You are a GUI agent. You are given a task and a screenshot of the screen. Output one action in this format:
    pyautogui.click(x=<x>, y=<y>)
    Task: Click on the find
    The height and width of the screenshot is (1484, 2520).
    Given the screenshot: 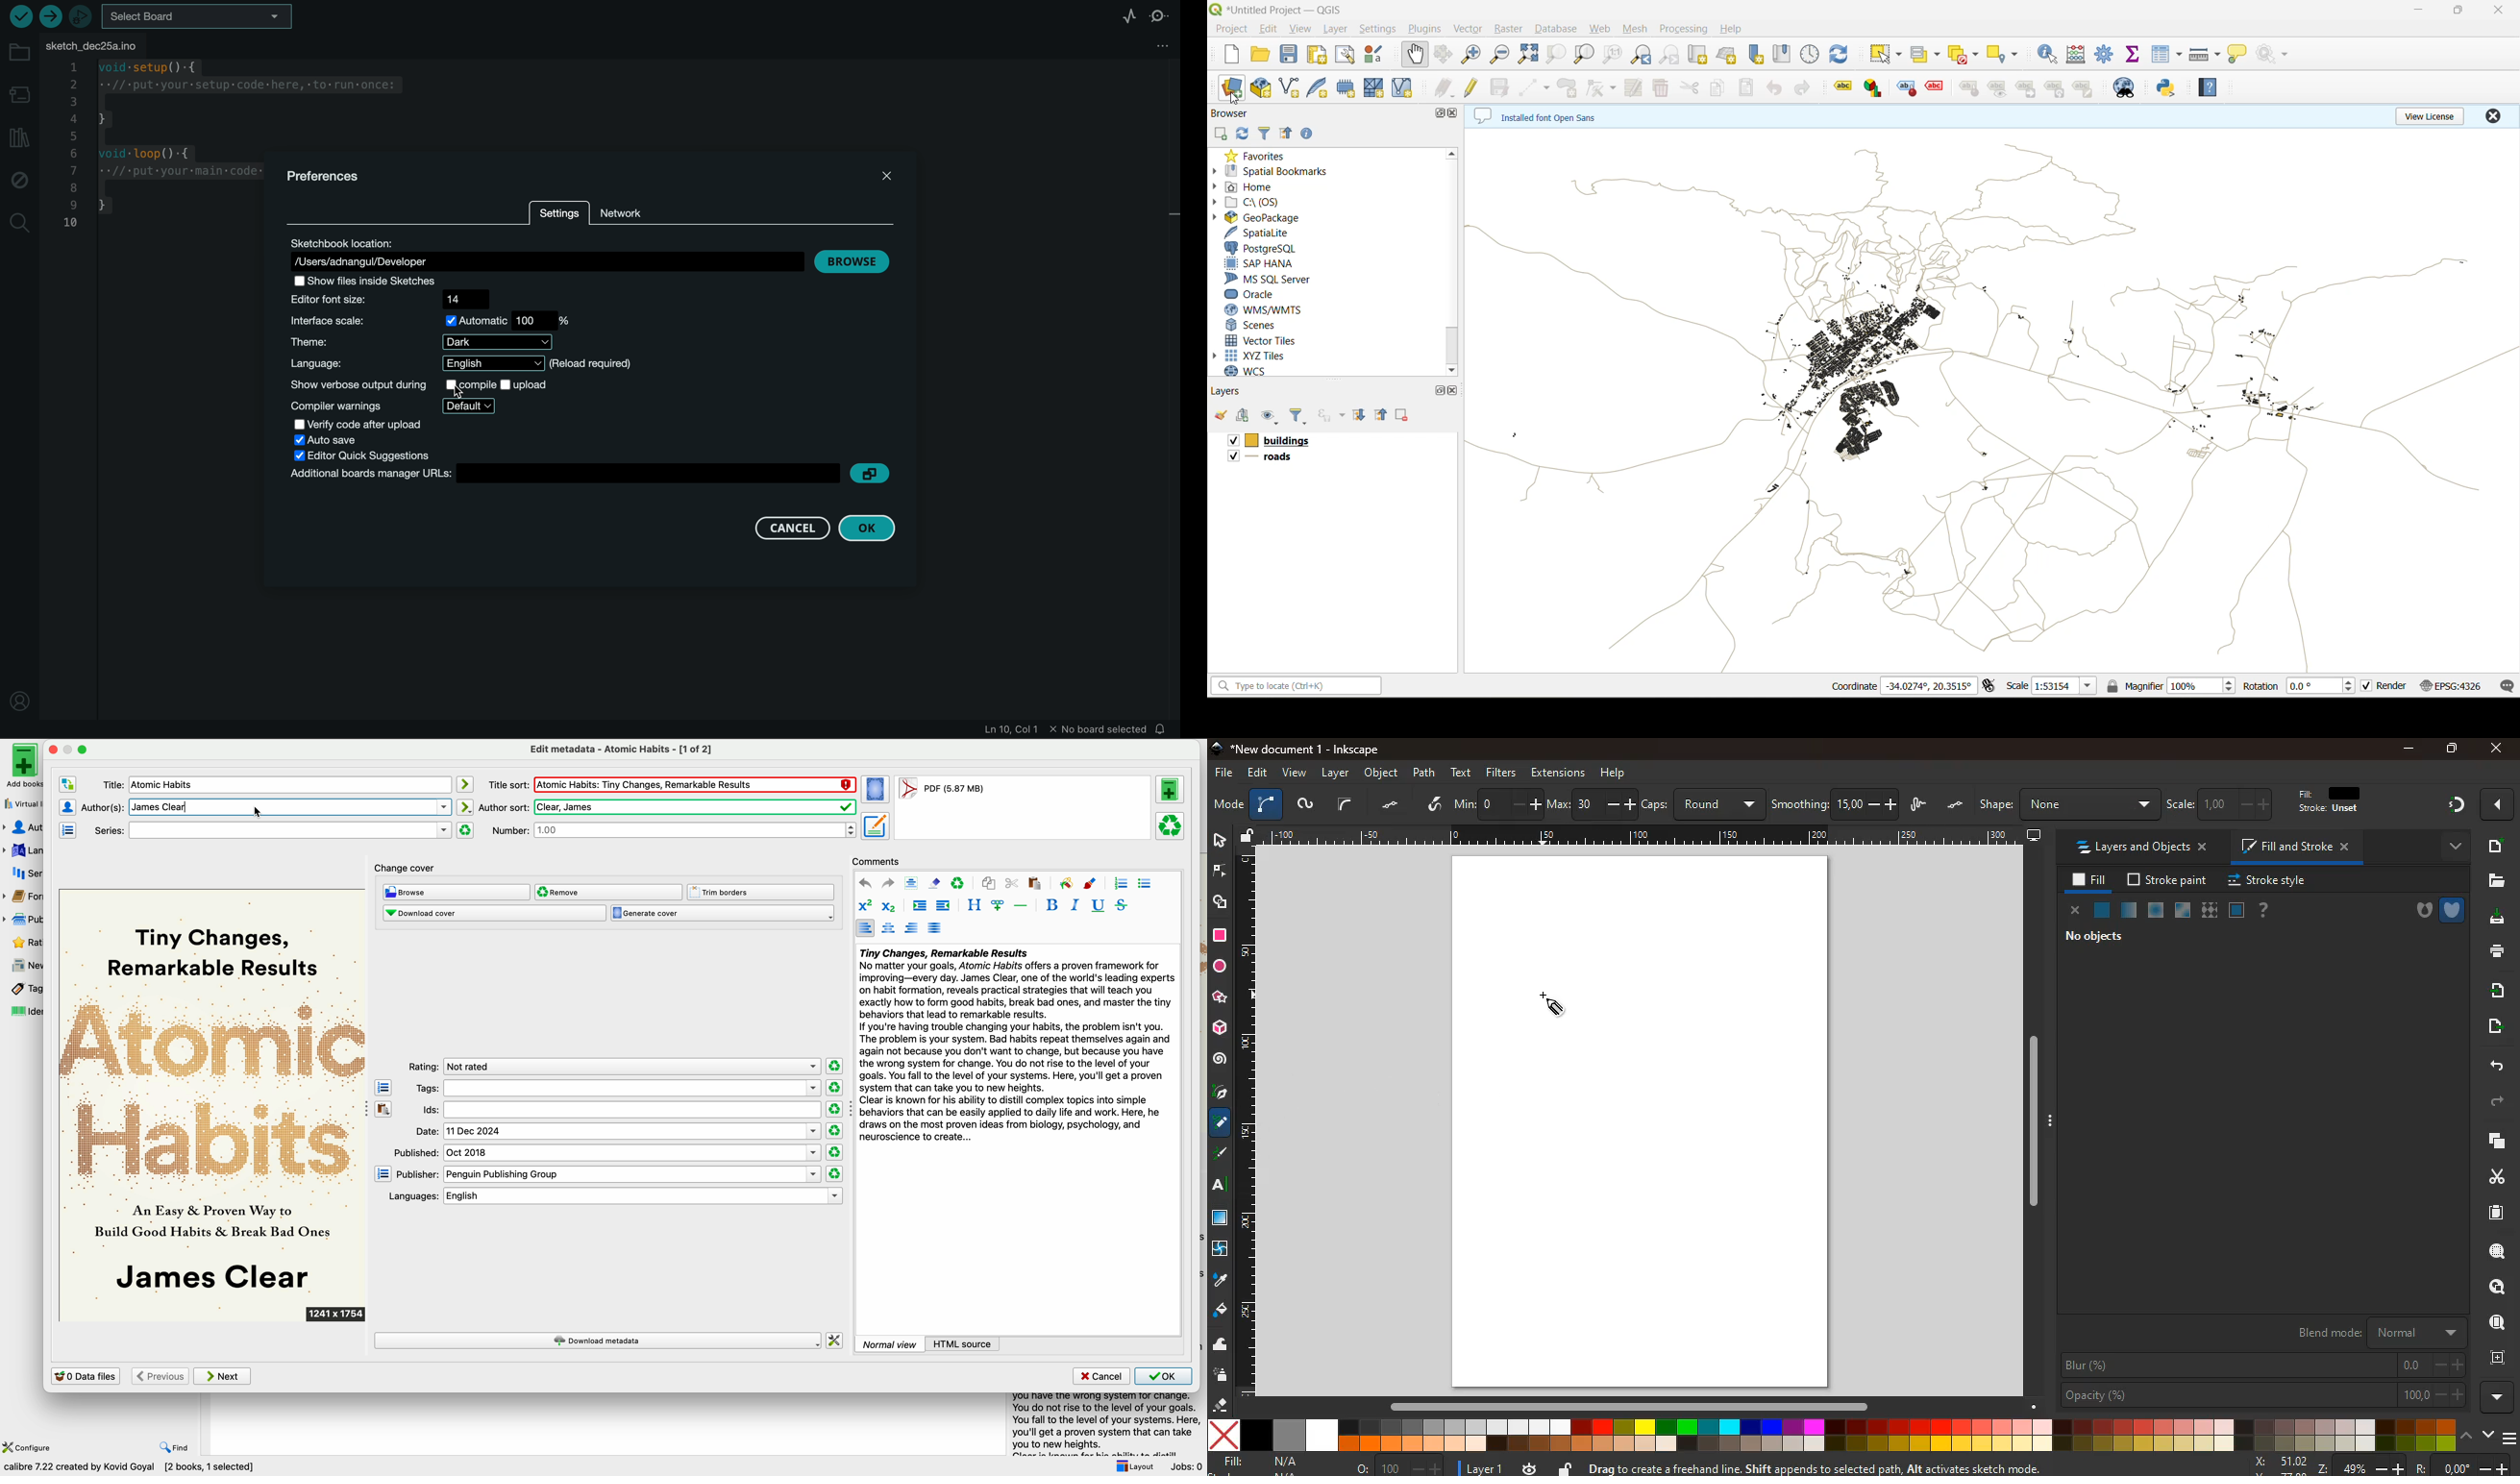 What is the action you would take?
    pyautogui.click(x=175, y=1449)
    